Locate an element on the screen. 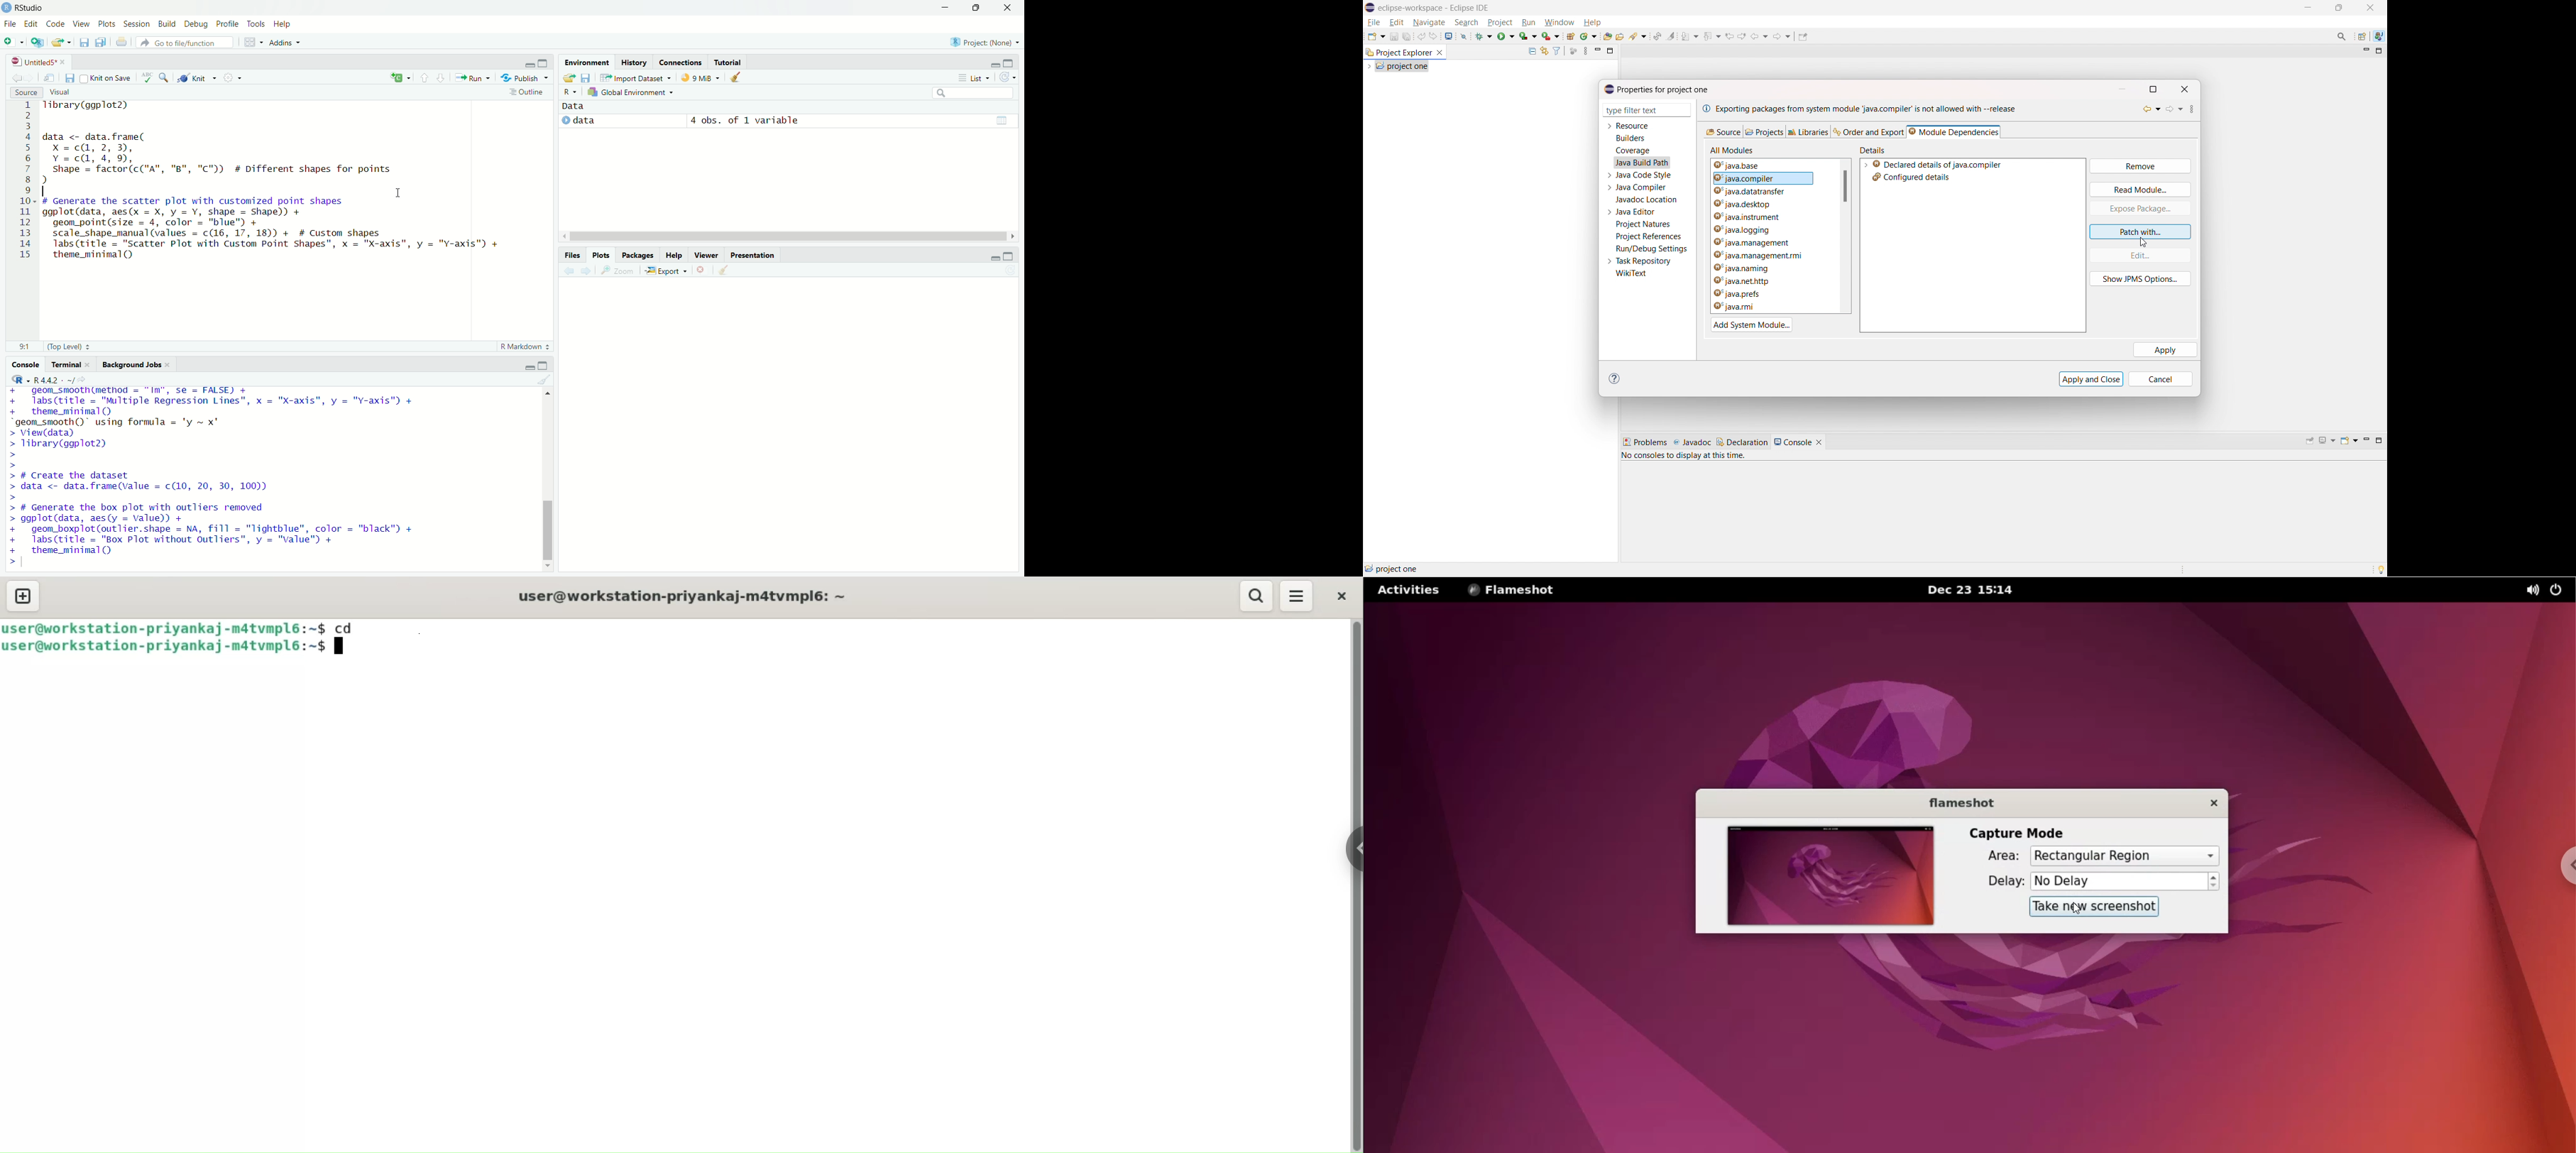 The image size is (2576, 1176). expand resource is located at coordinates (1609, 127).